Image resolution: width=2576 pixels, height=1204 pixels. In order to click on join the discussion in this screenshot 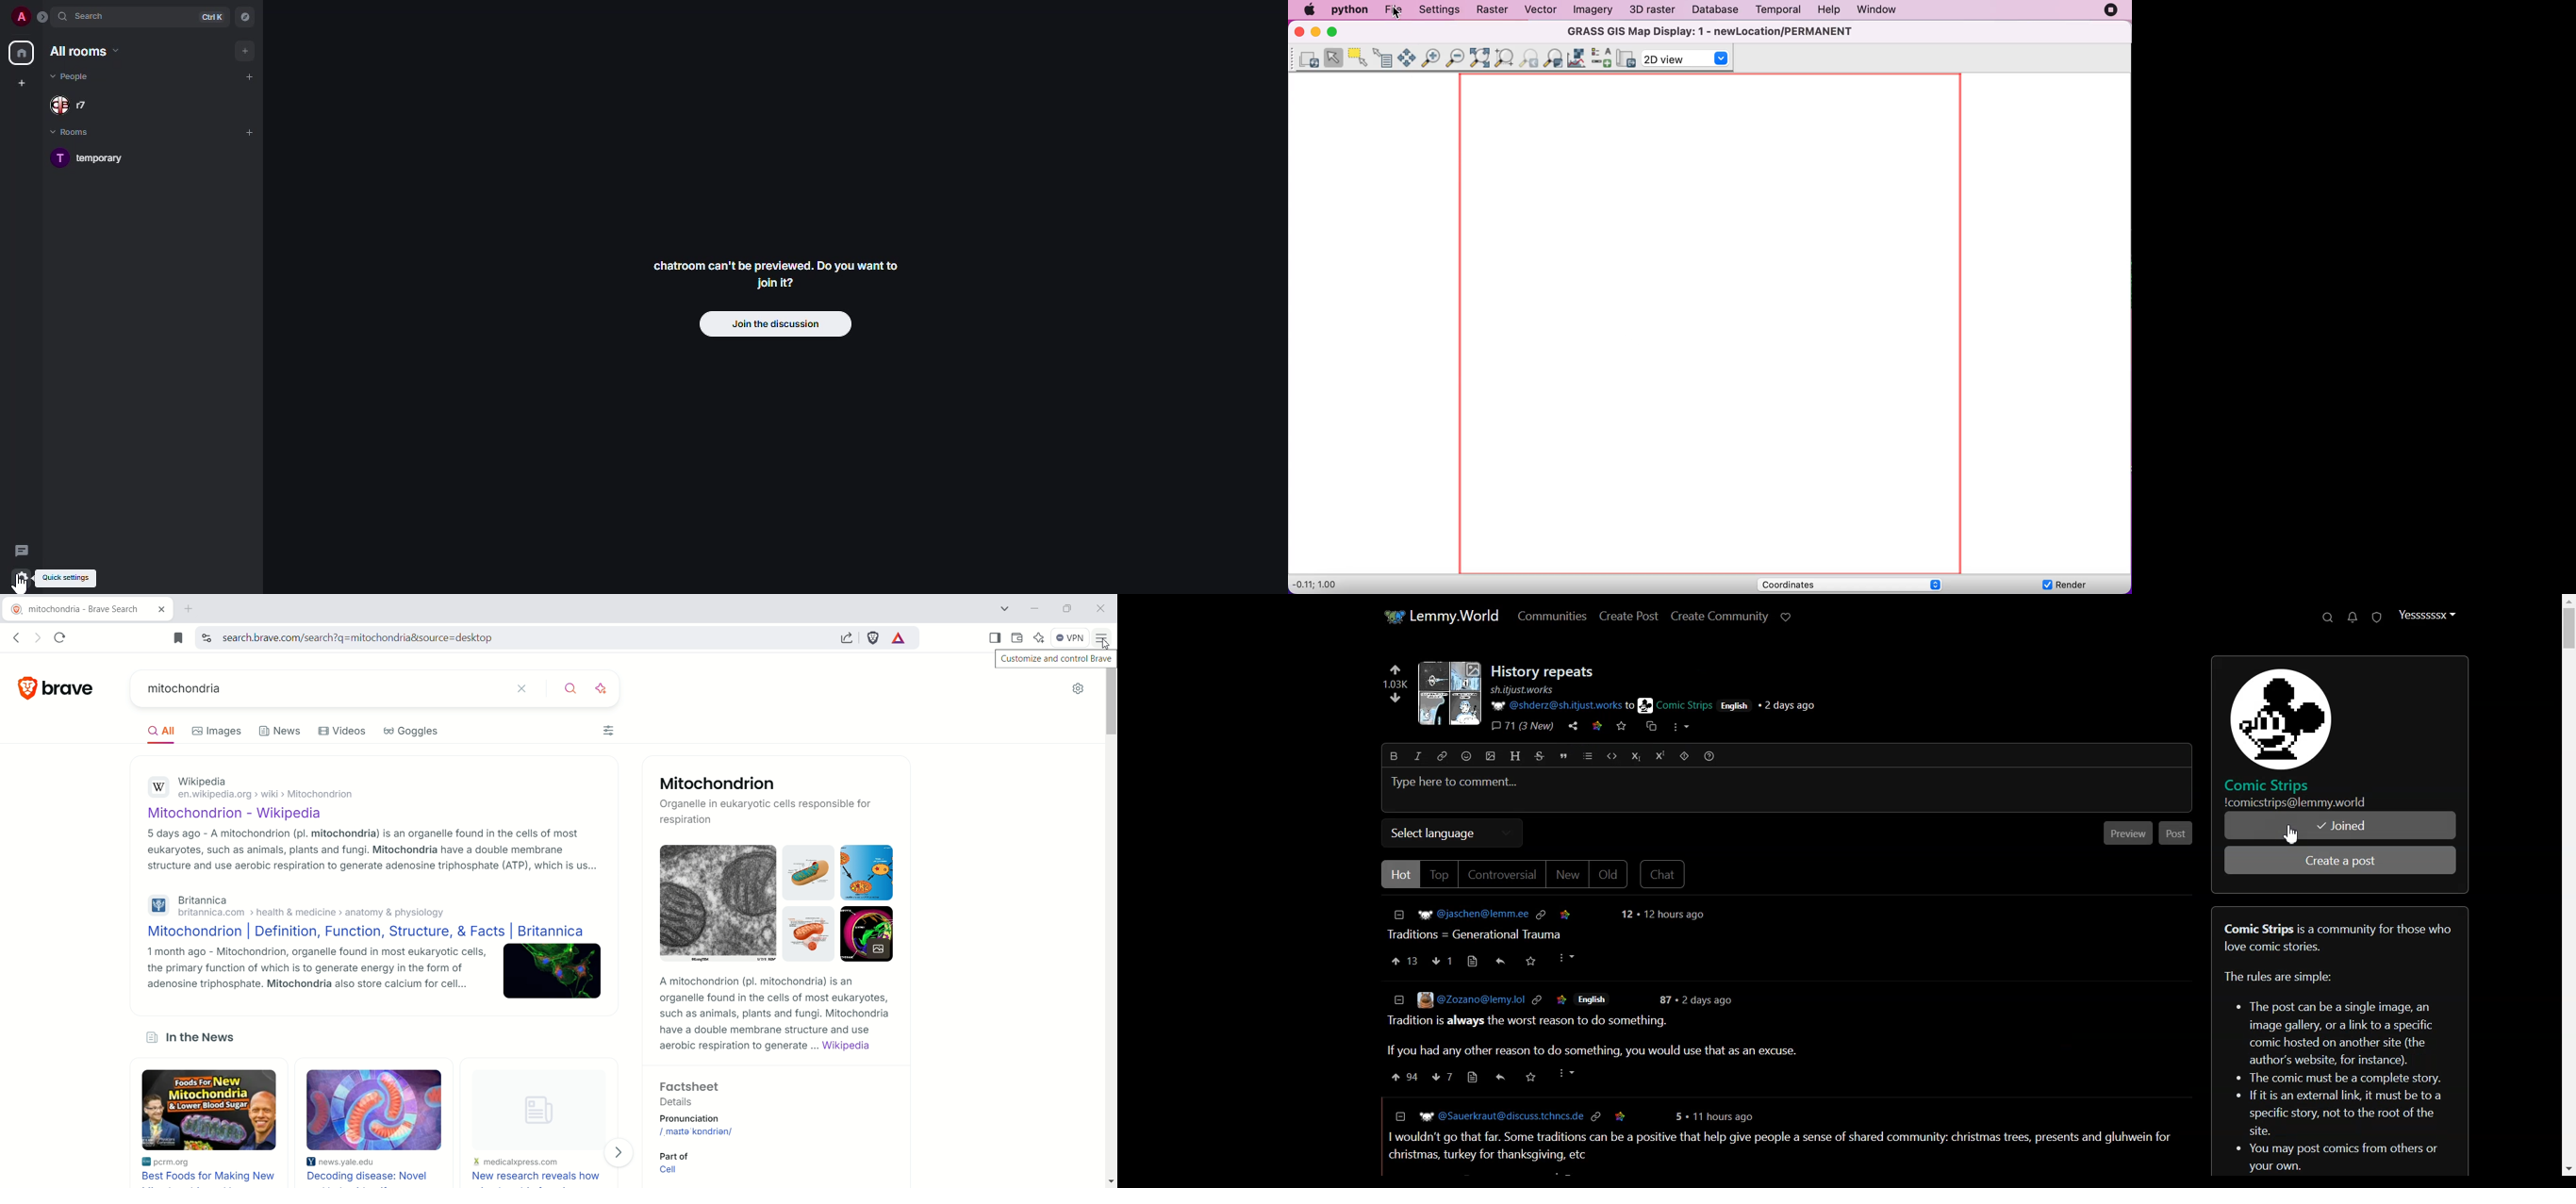, I will do `click(776, 324)`.